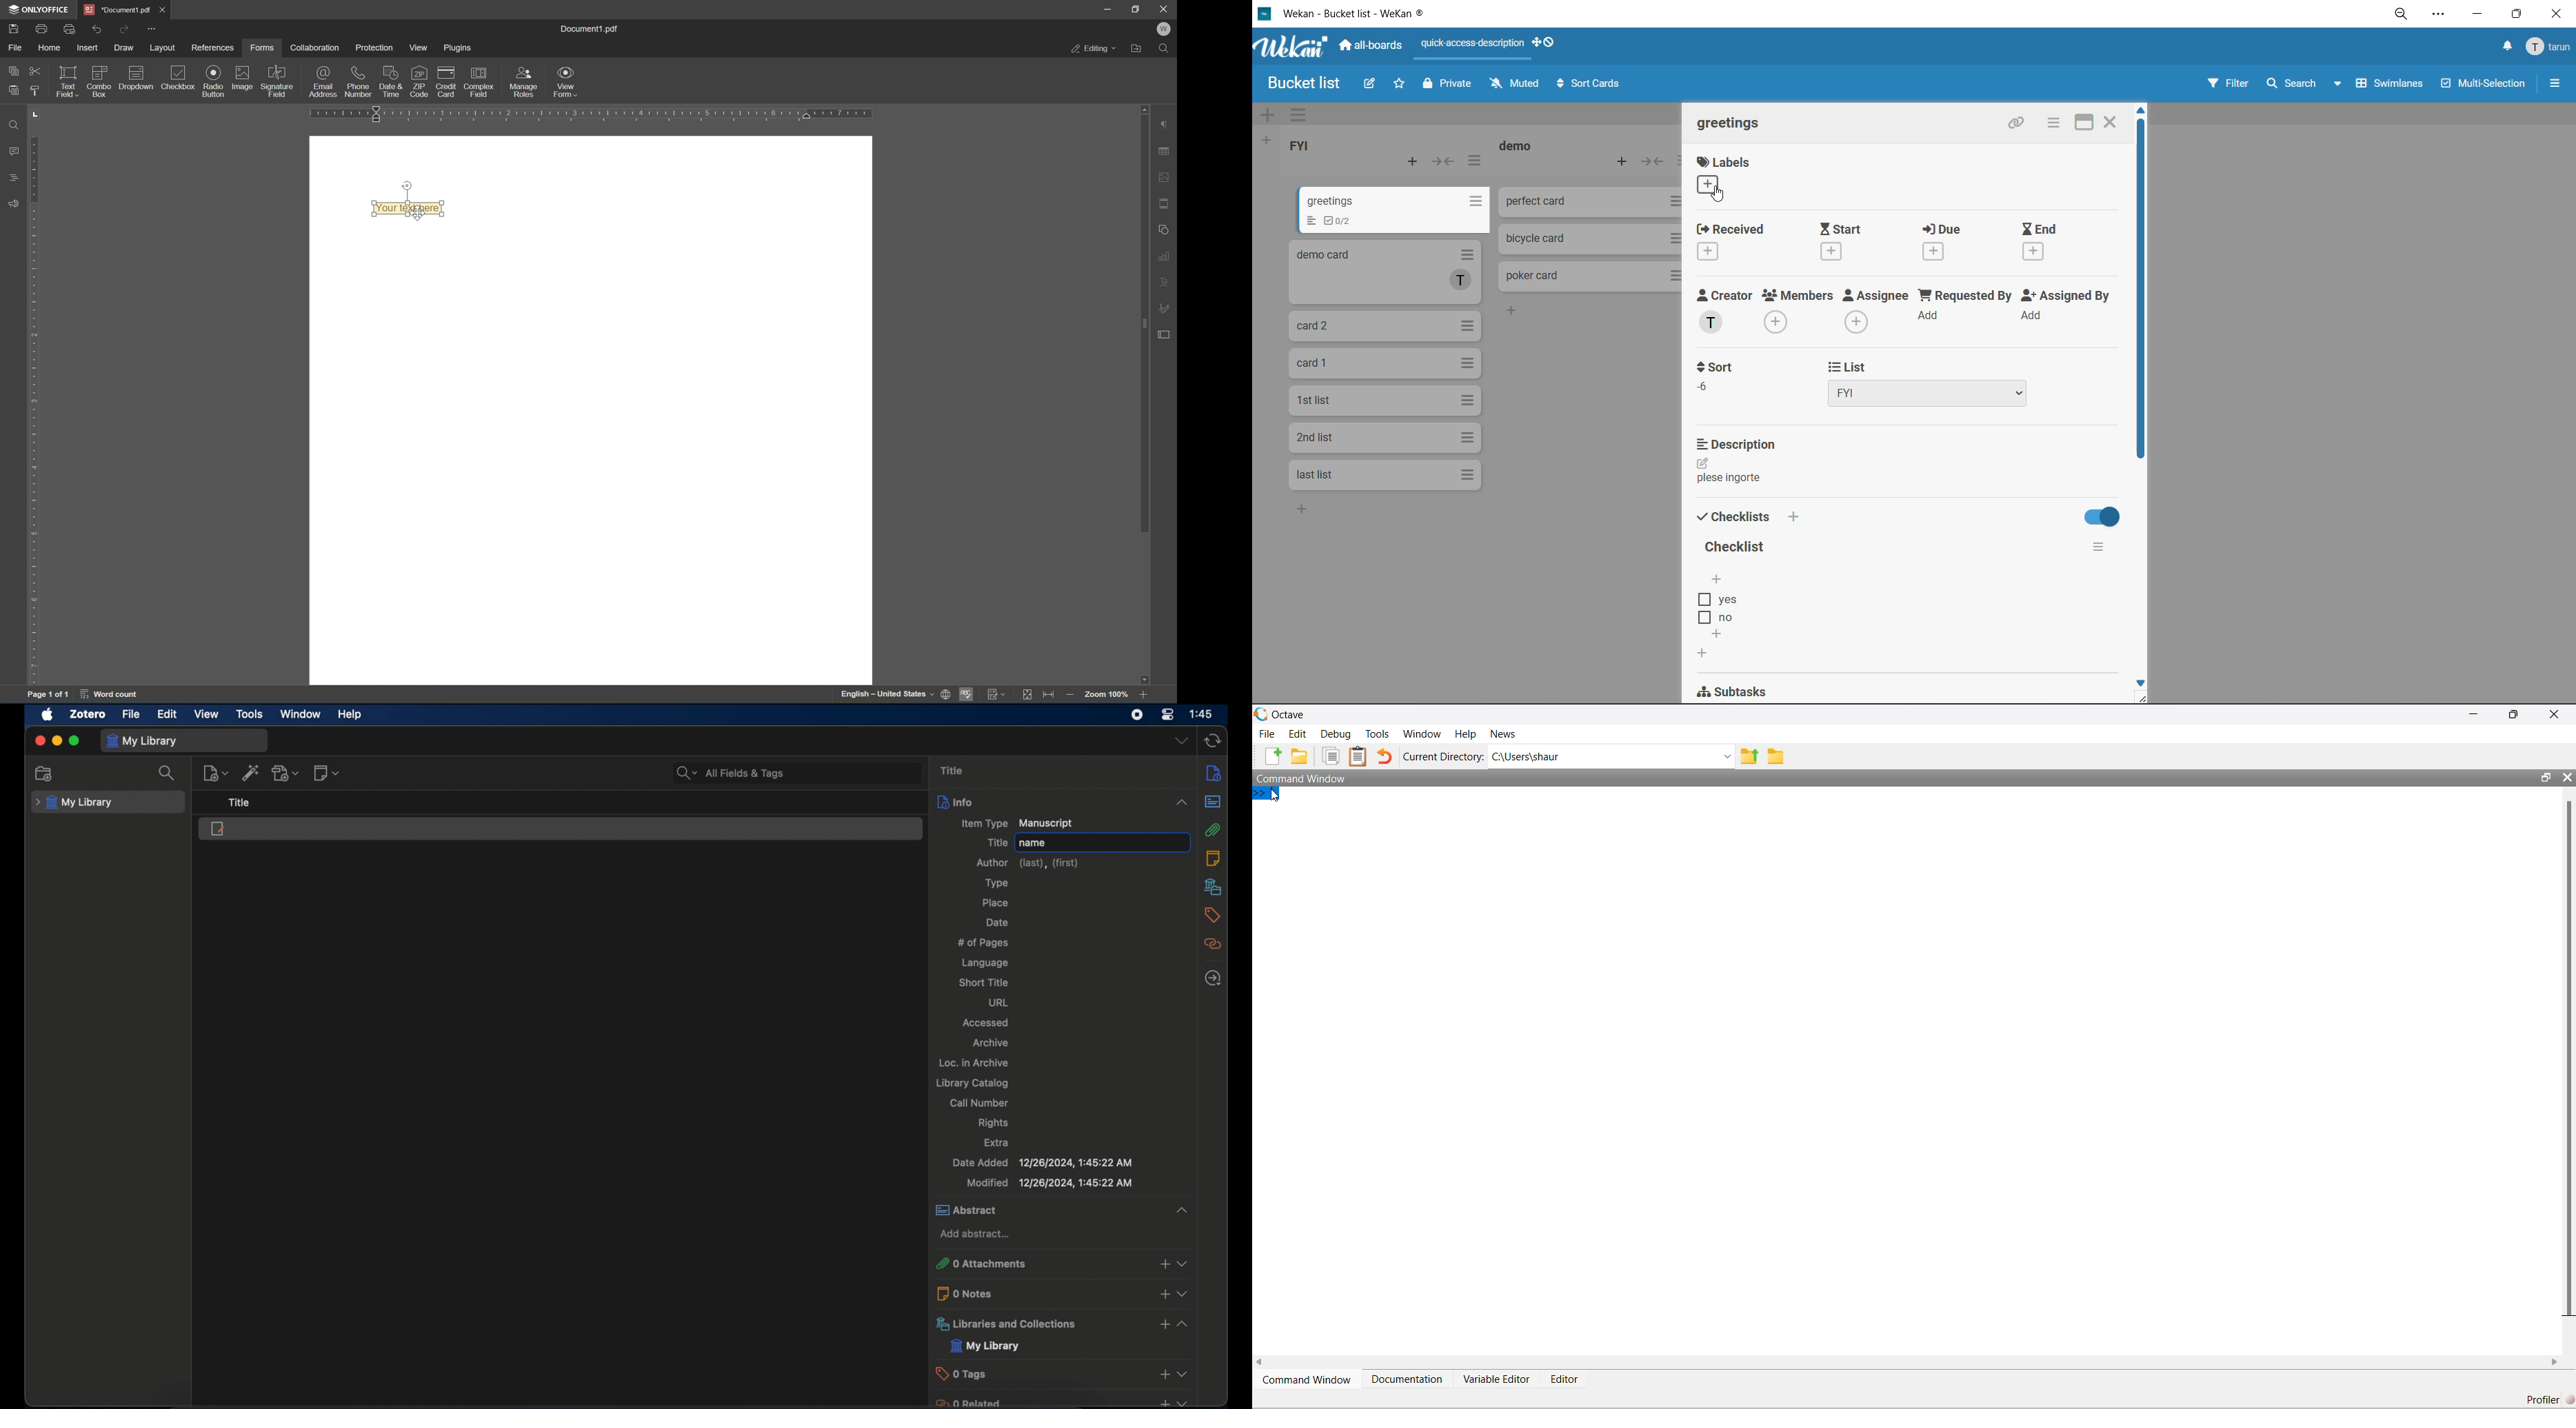  Describe the element at coordinates (251, 772) in the screenshot. I see `add item by  identifier` at that location.